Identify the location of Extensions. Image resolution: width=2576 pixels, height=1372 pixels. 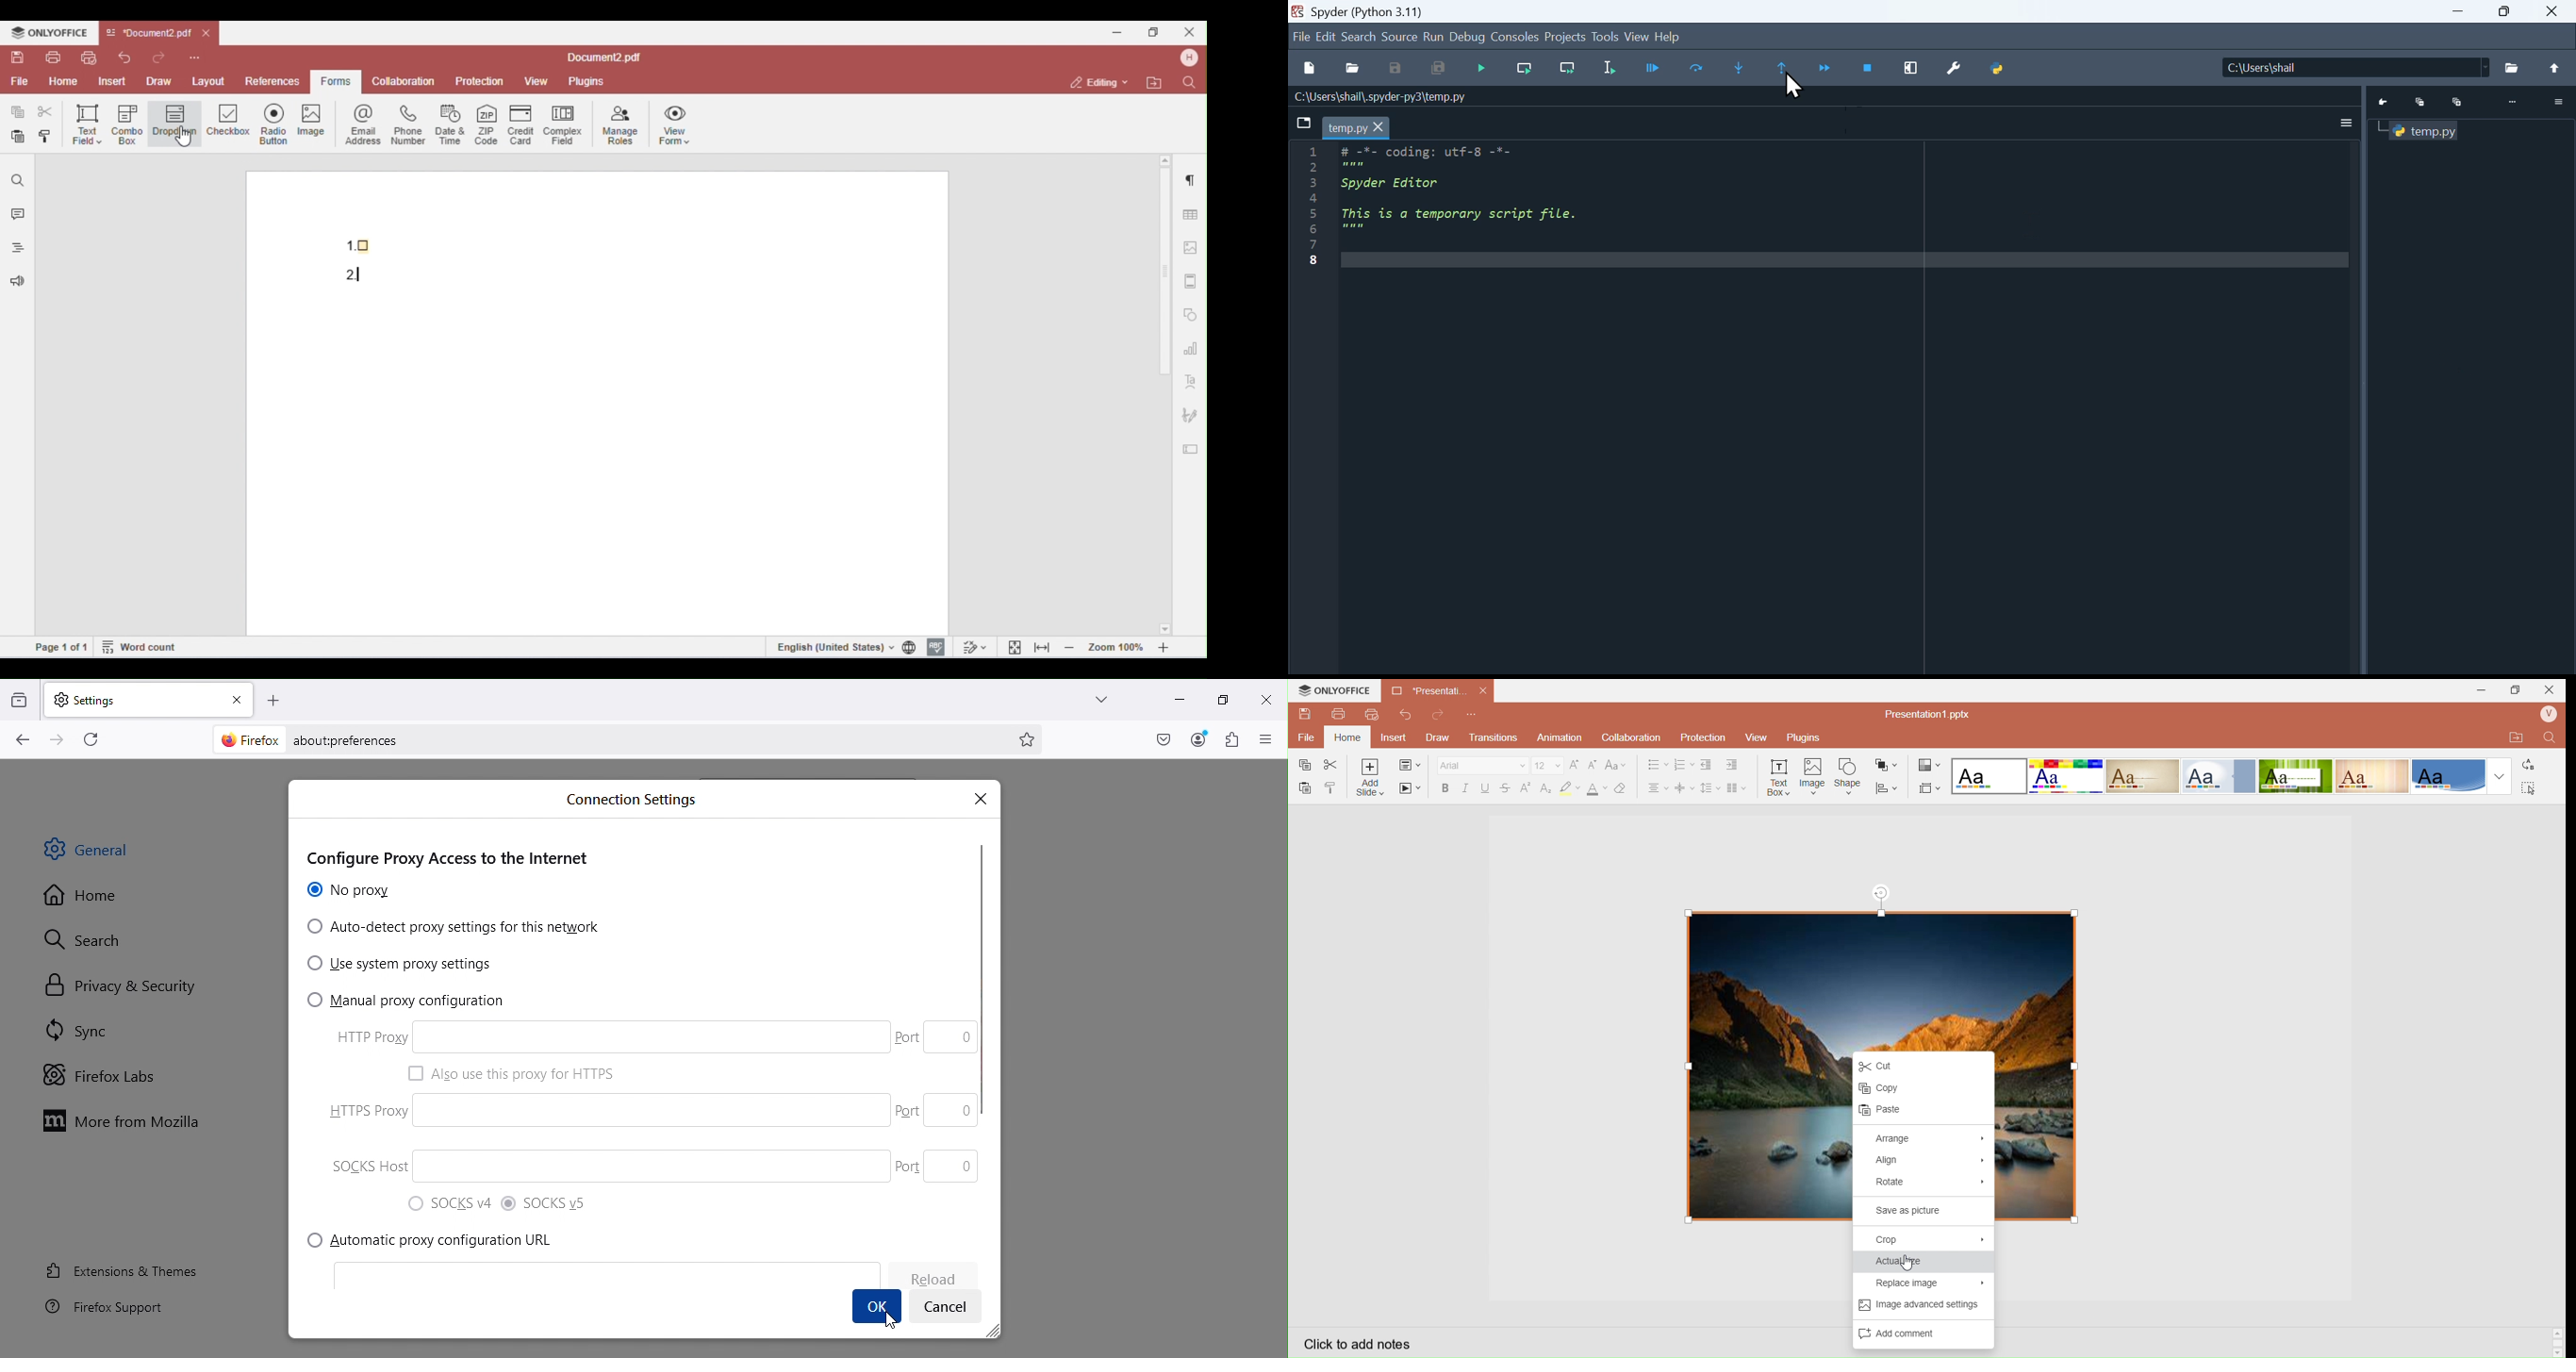
(1230, 740).